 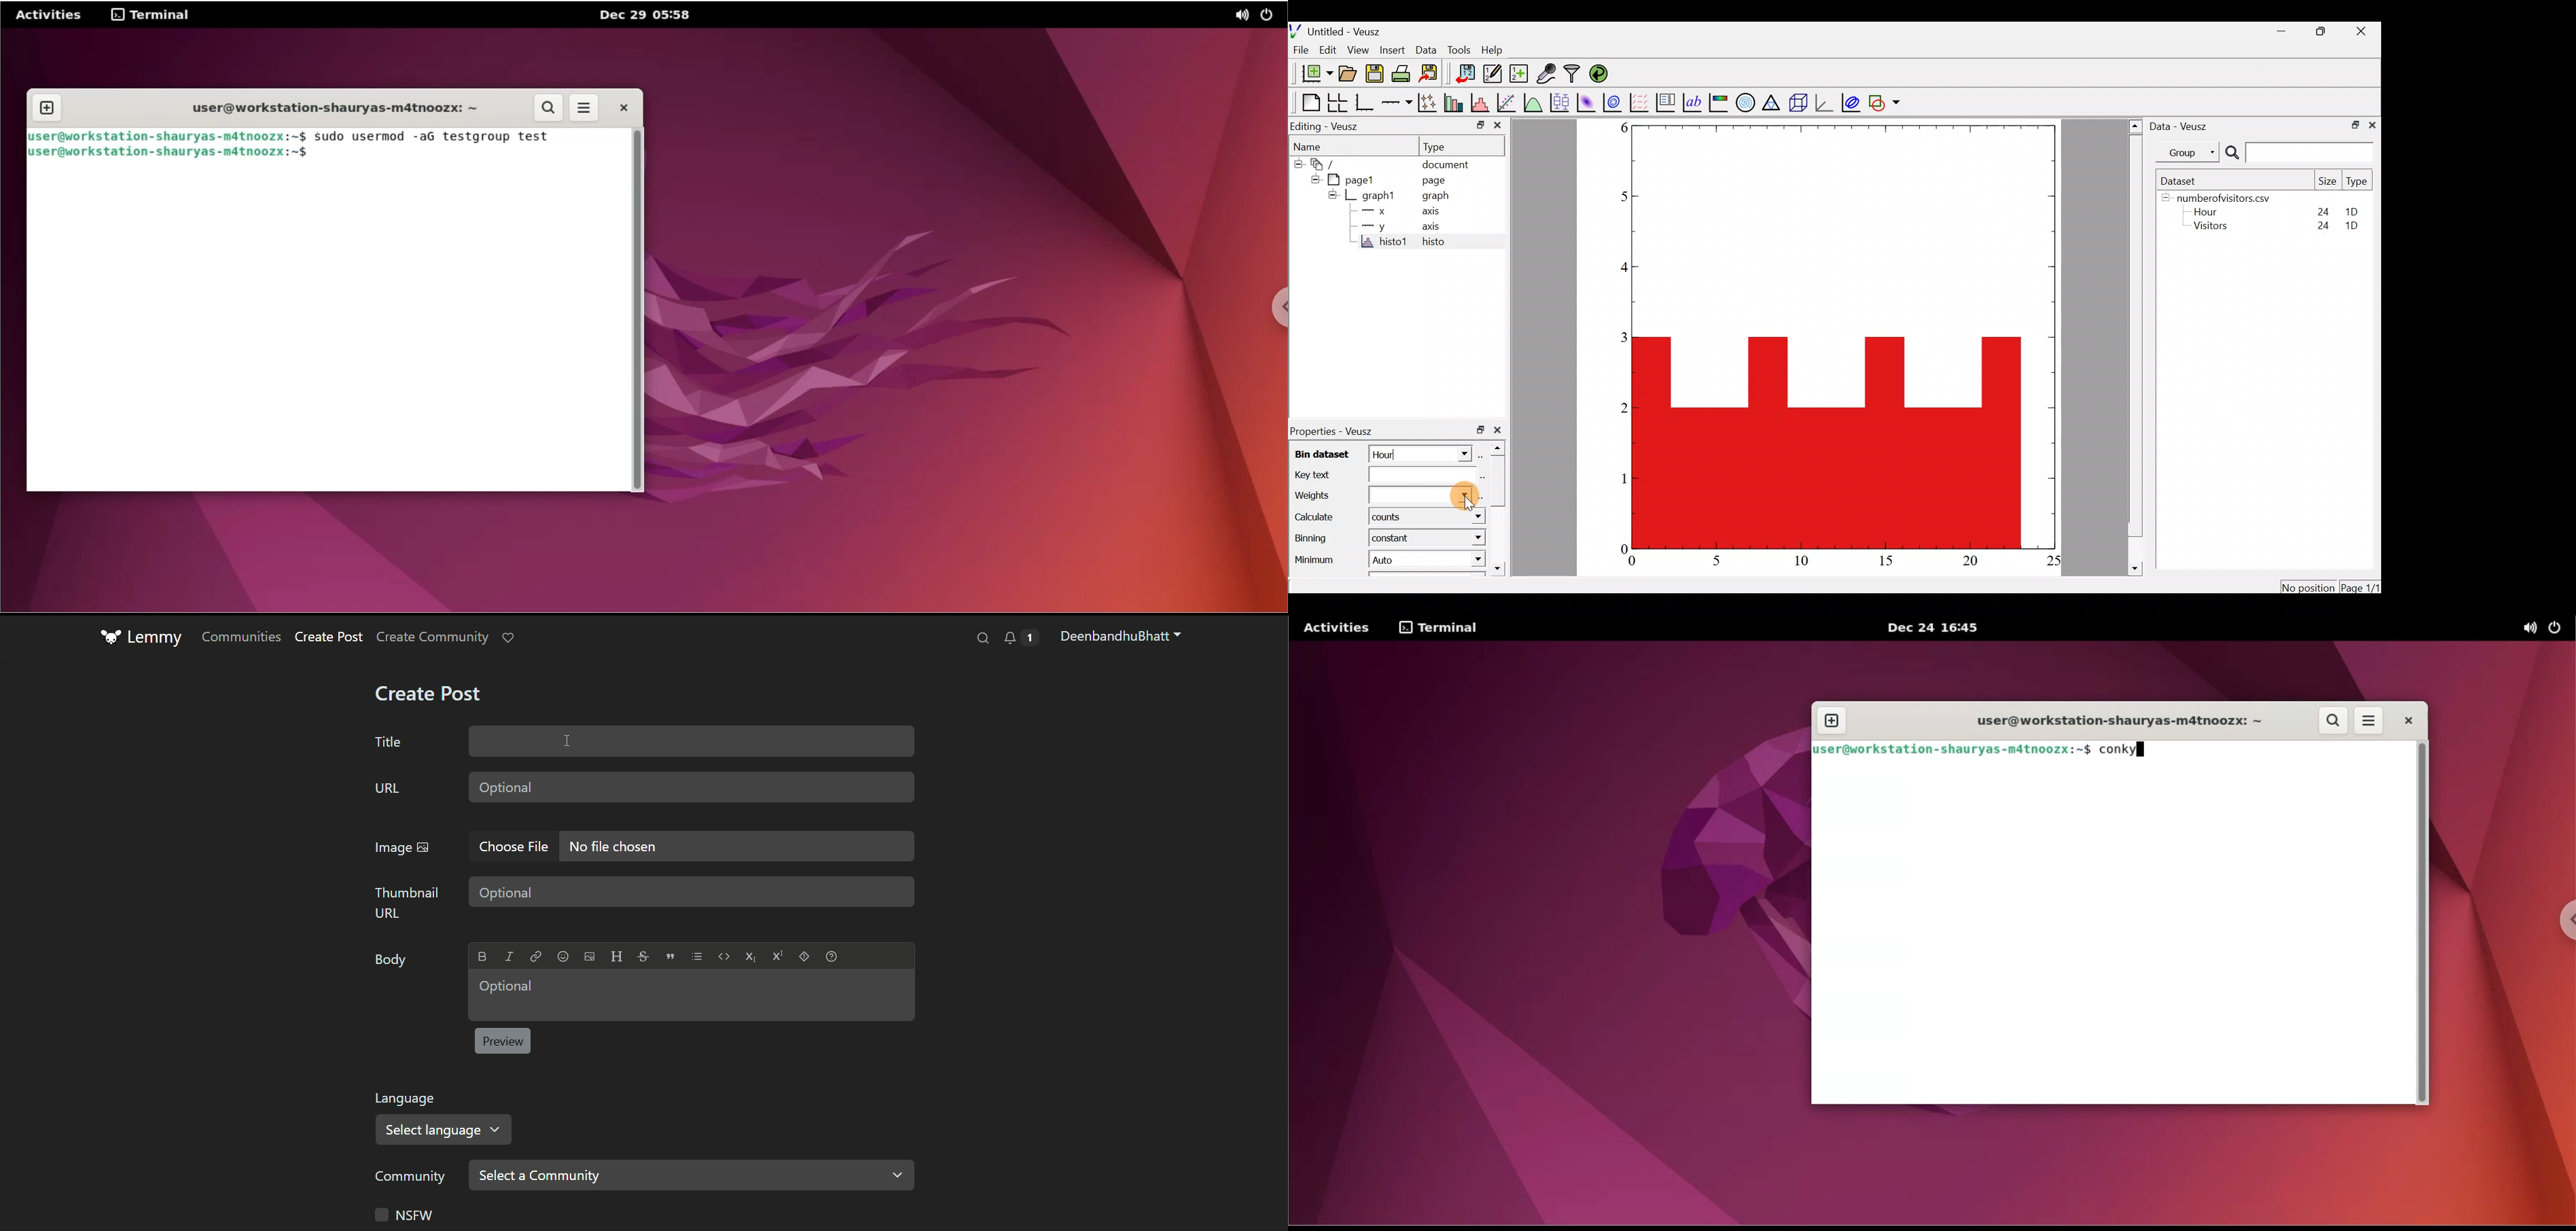 I want to click on axis, so click(x=1429, y=229).